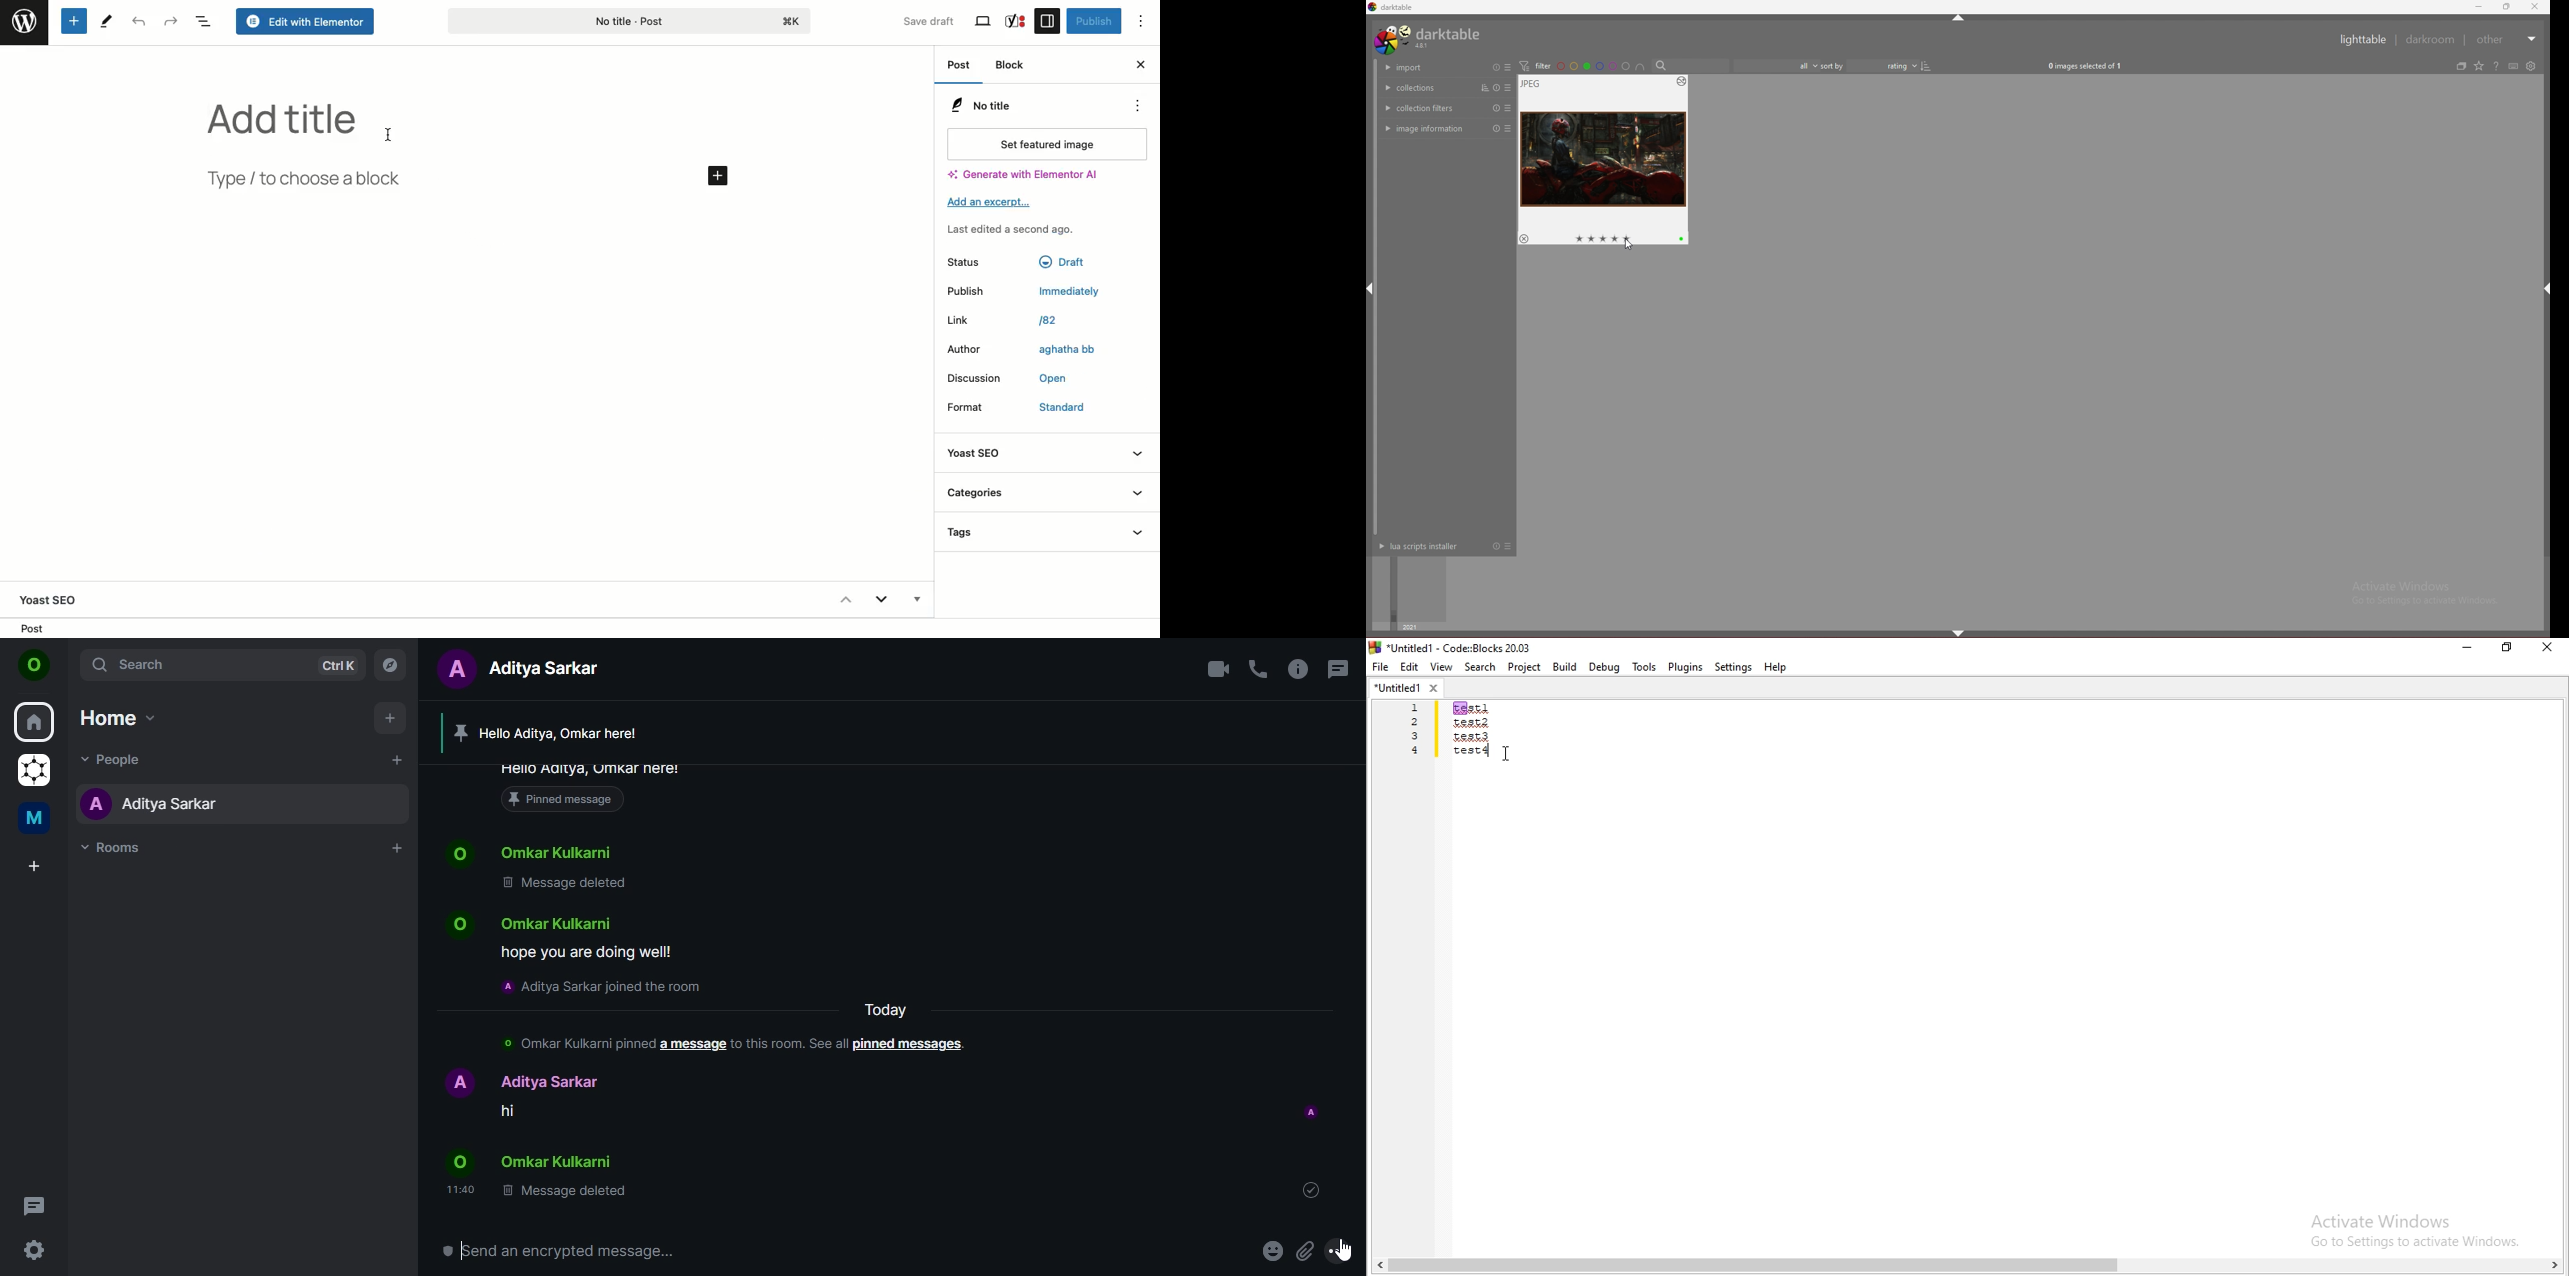  Describe the element at coordinates (1425, 88) in the screenshot. I see `collections` at that location.